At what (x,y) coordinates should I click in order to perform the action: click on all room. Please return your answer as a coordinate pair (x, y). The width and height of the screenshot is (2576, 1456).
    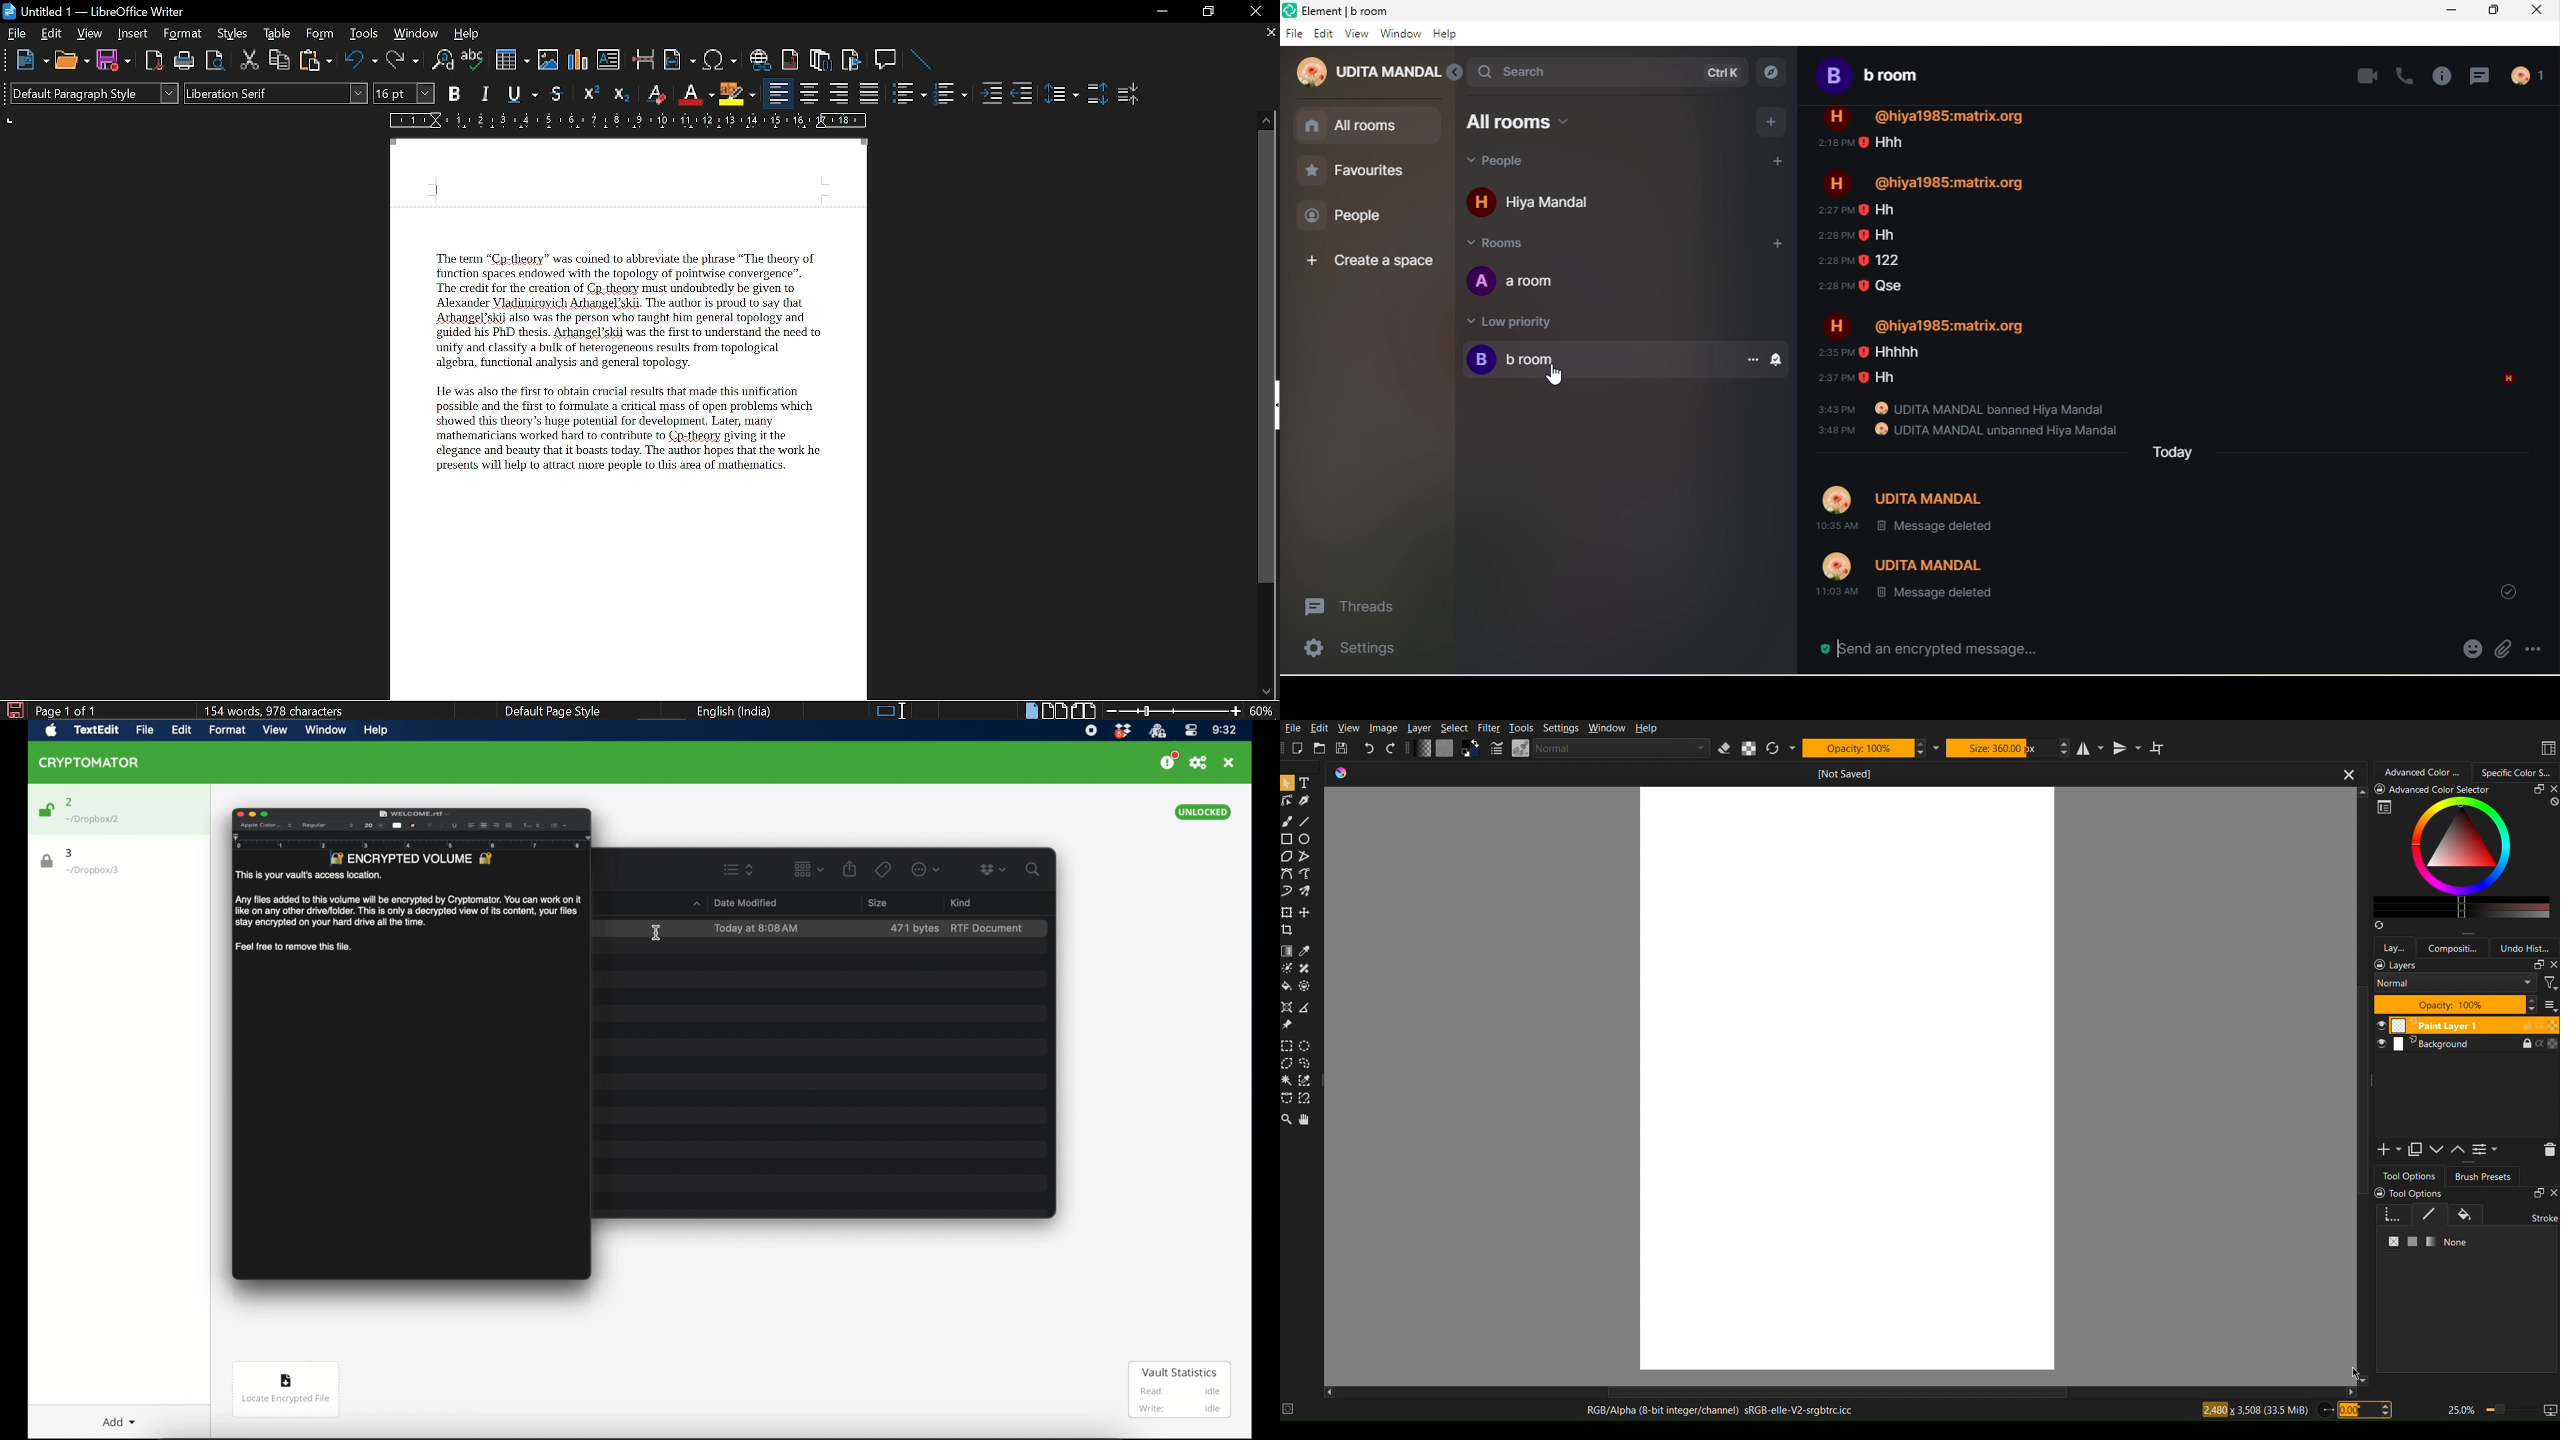
    Looking at the image, I should click on (1368, 127).